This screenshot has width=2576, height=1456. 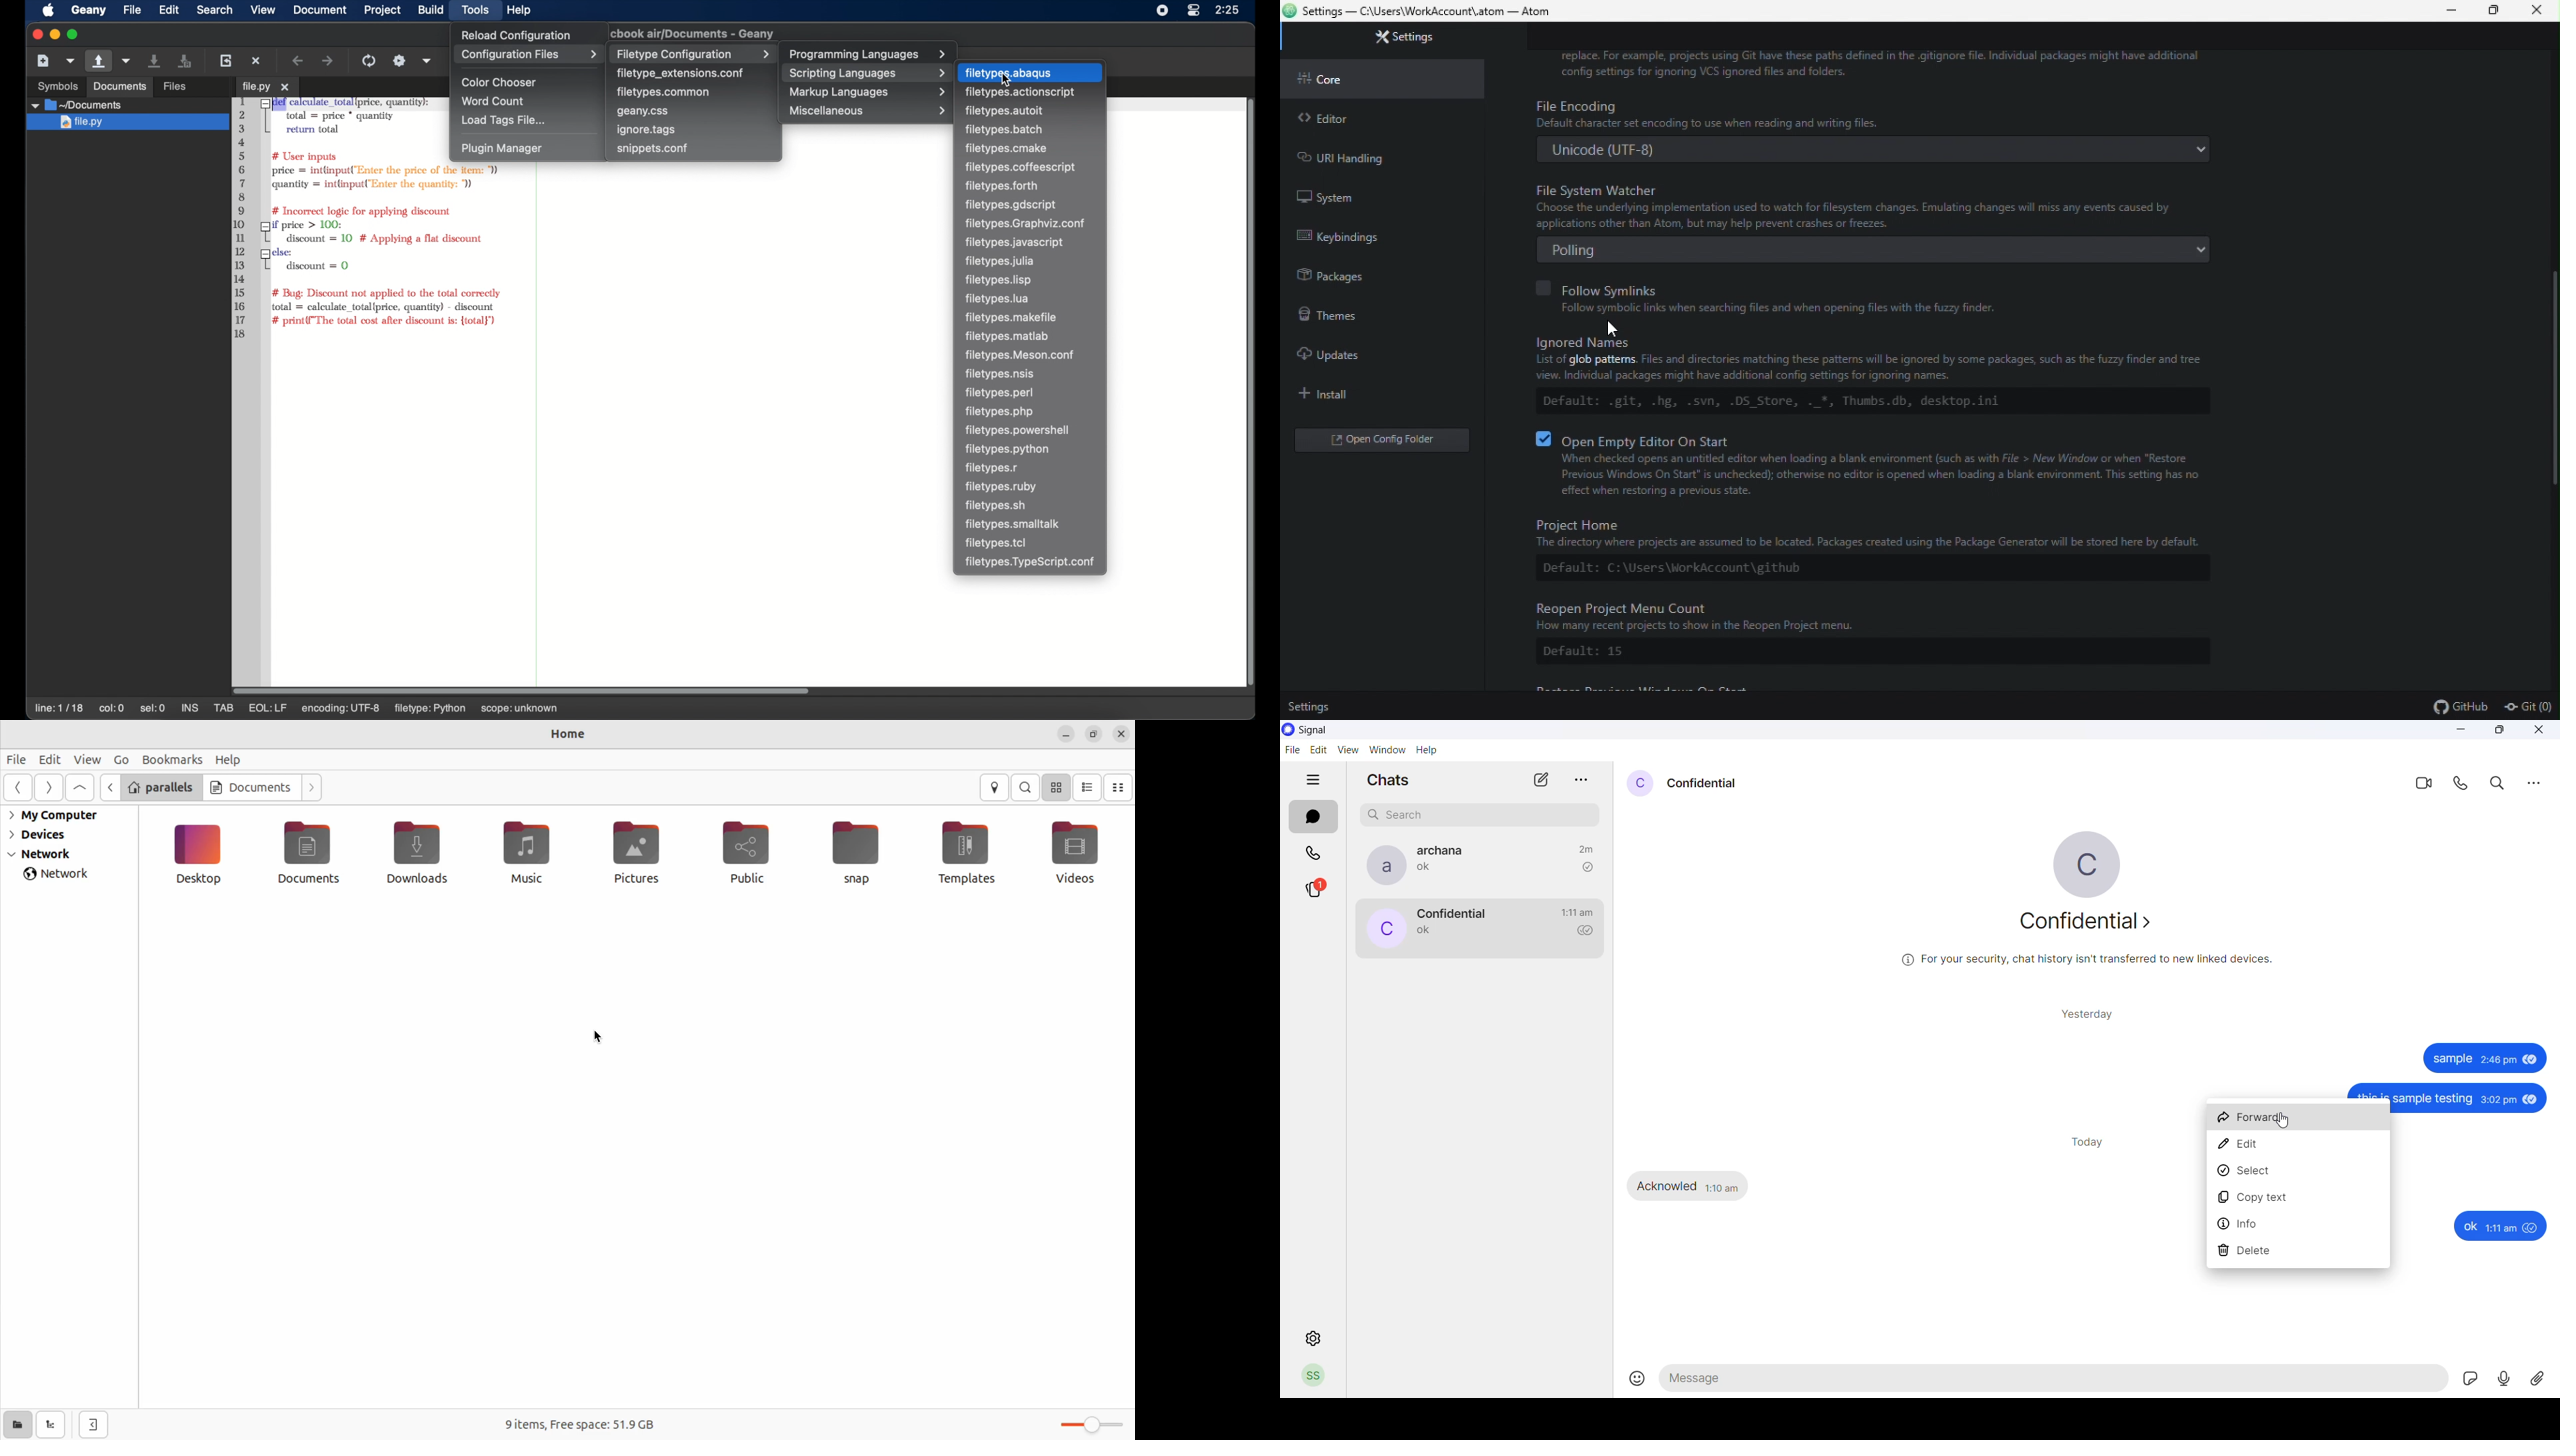 I want to click on copy text, so click(x=2298, y=1199).